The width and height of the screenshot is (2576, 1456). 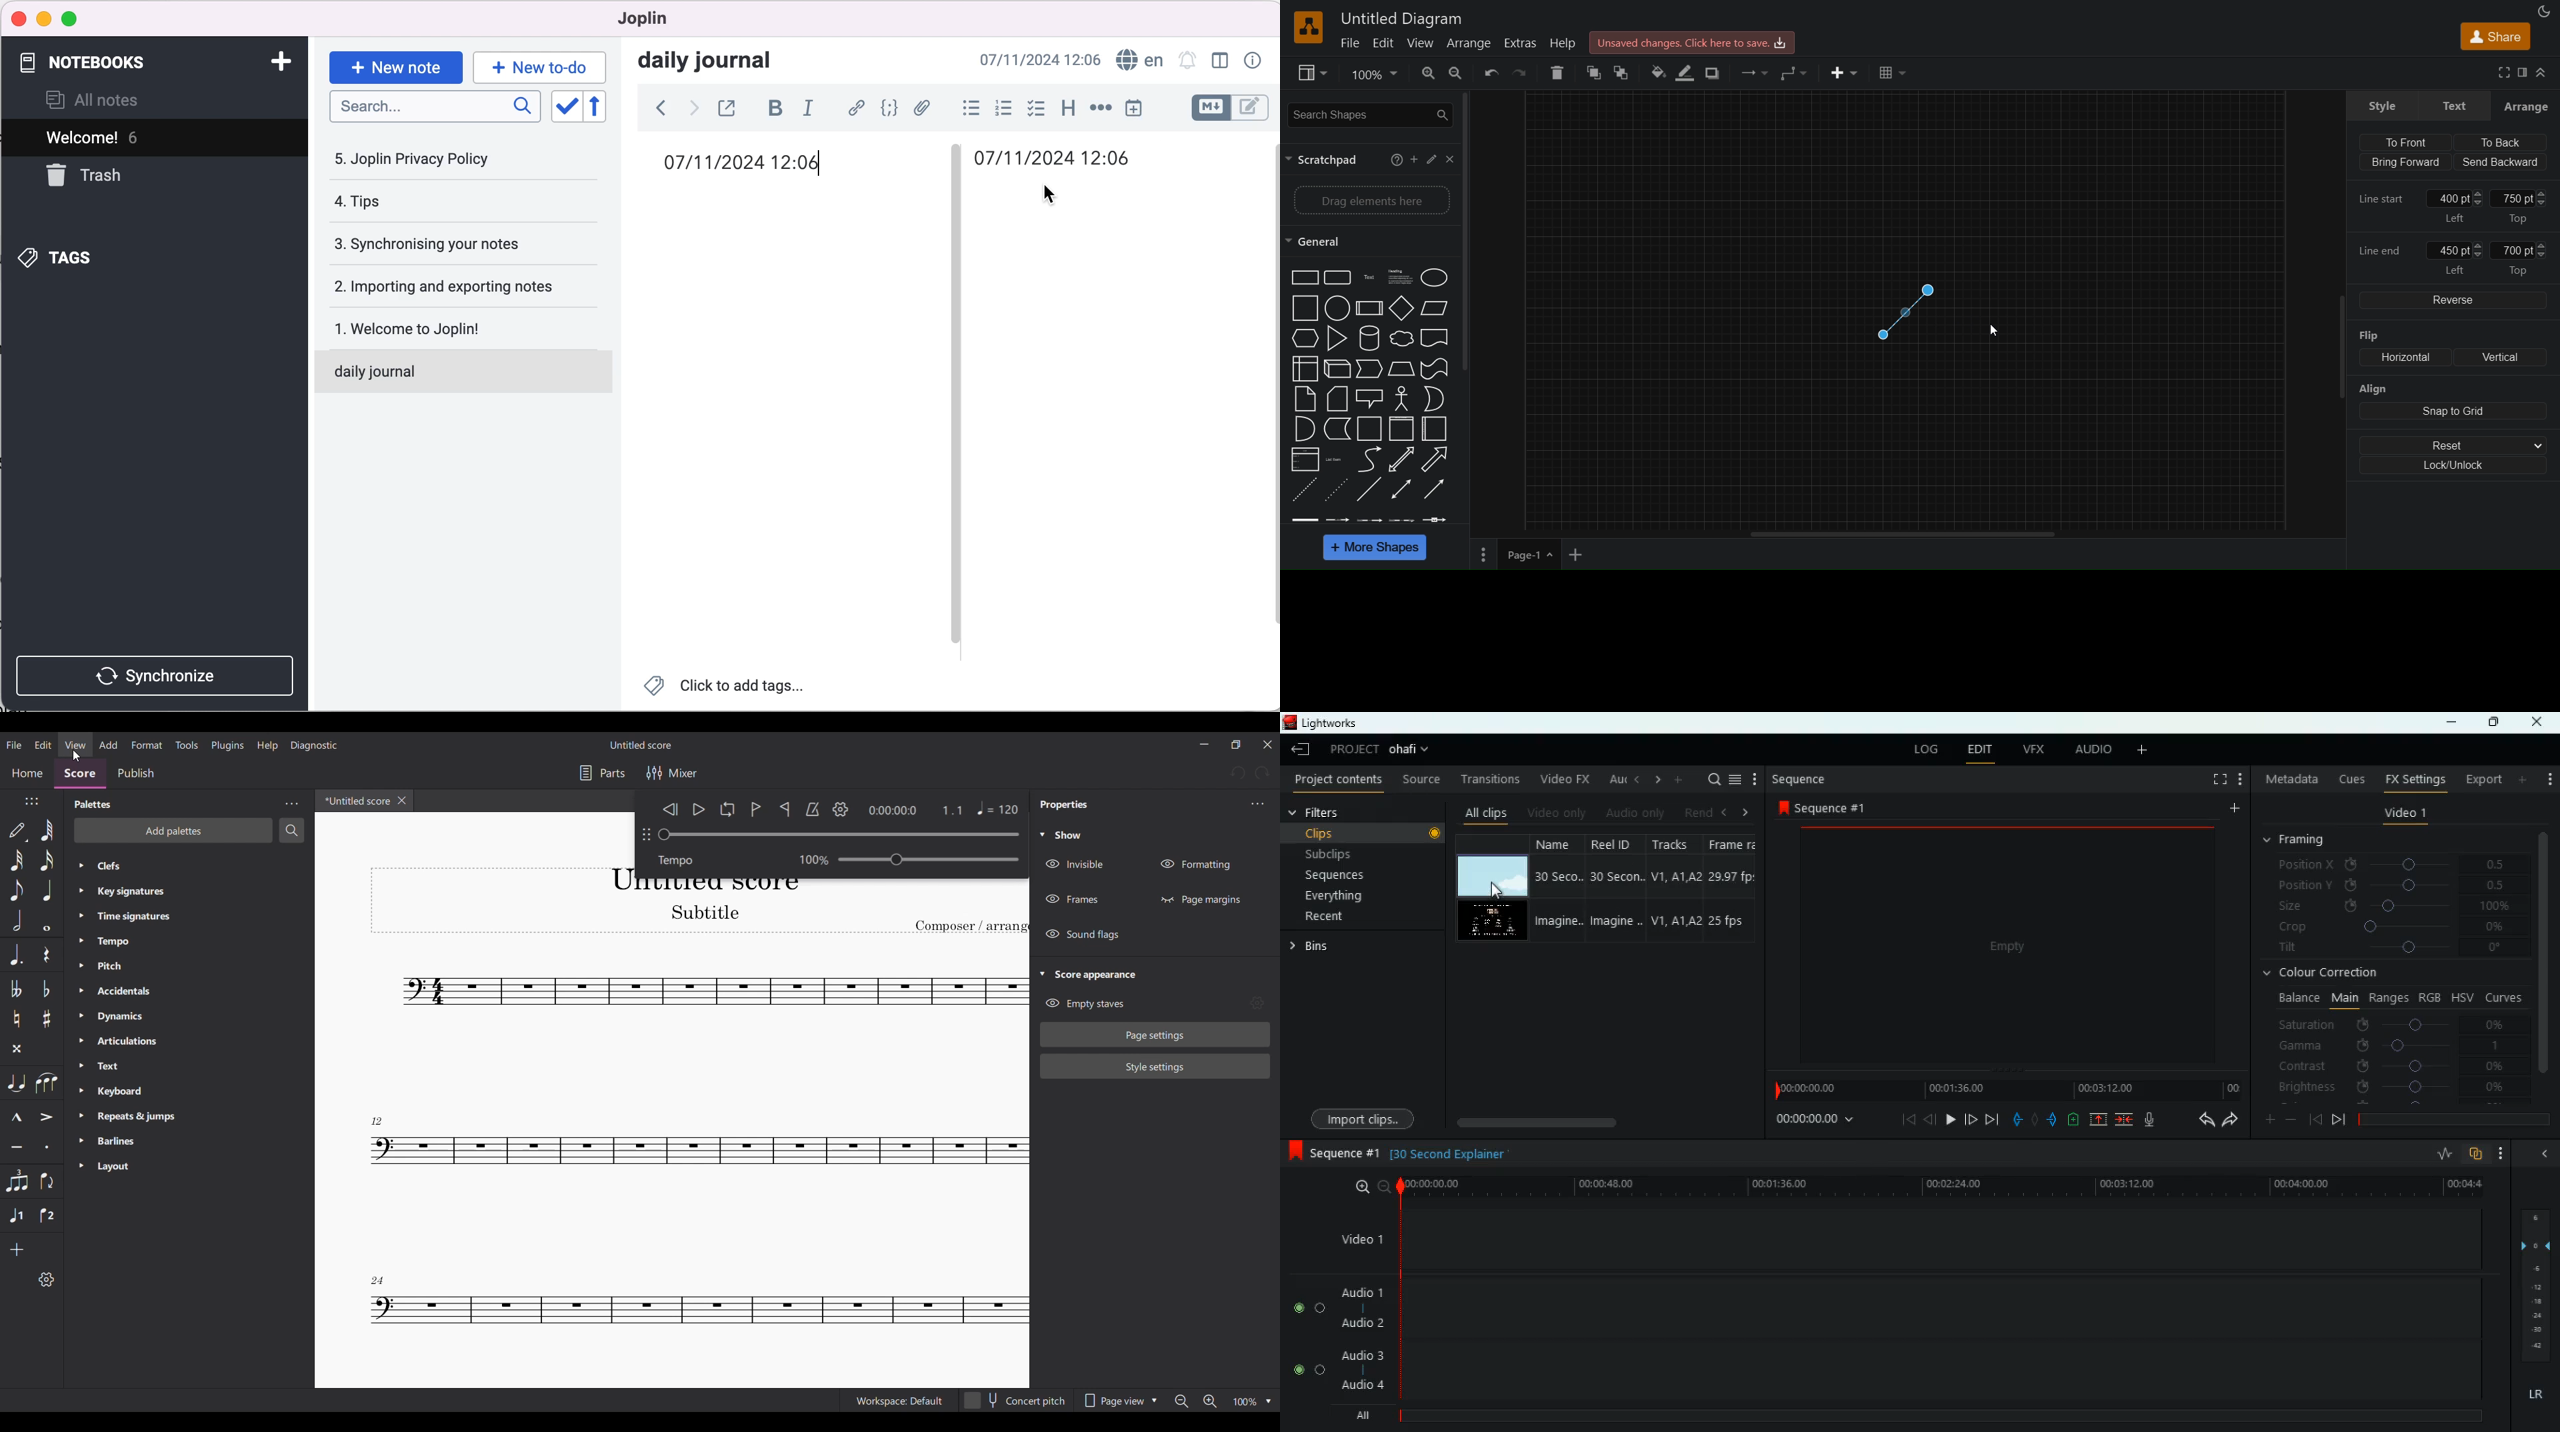 I want to click on Arrow, so click(x=1439, y=459).